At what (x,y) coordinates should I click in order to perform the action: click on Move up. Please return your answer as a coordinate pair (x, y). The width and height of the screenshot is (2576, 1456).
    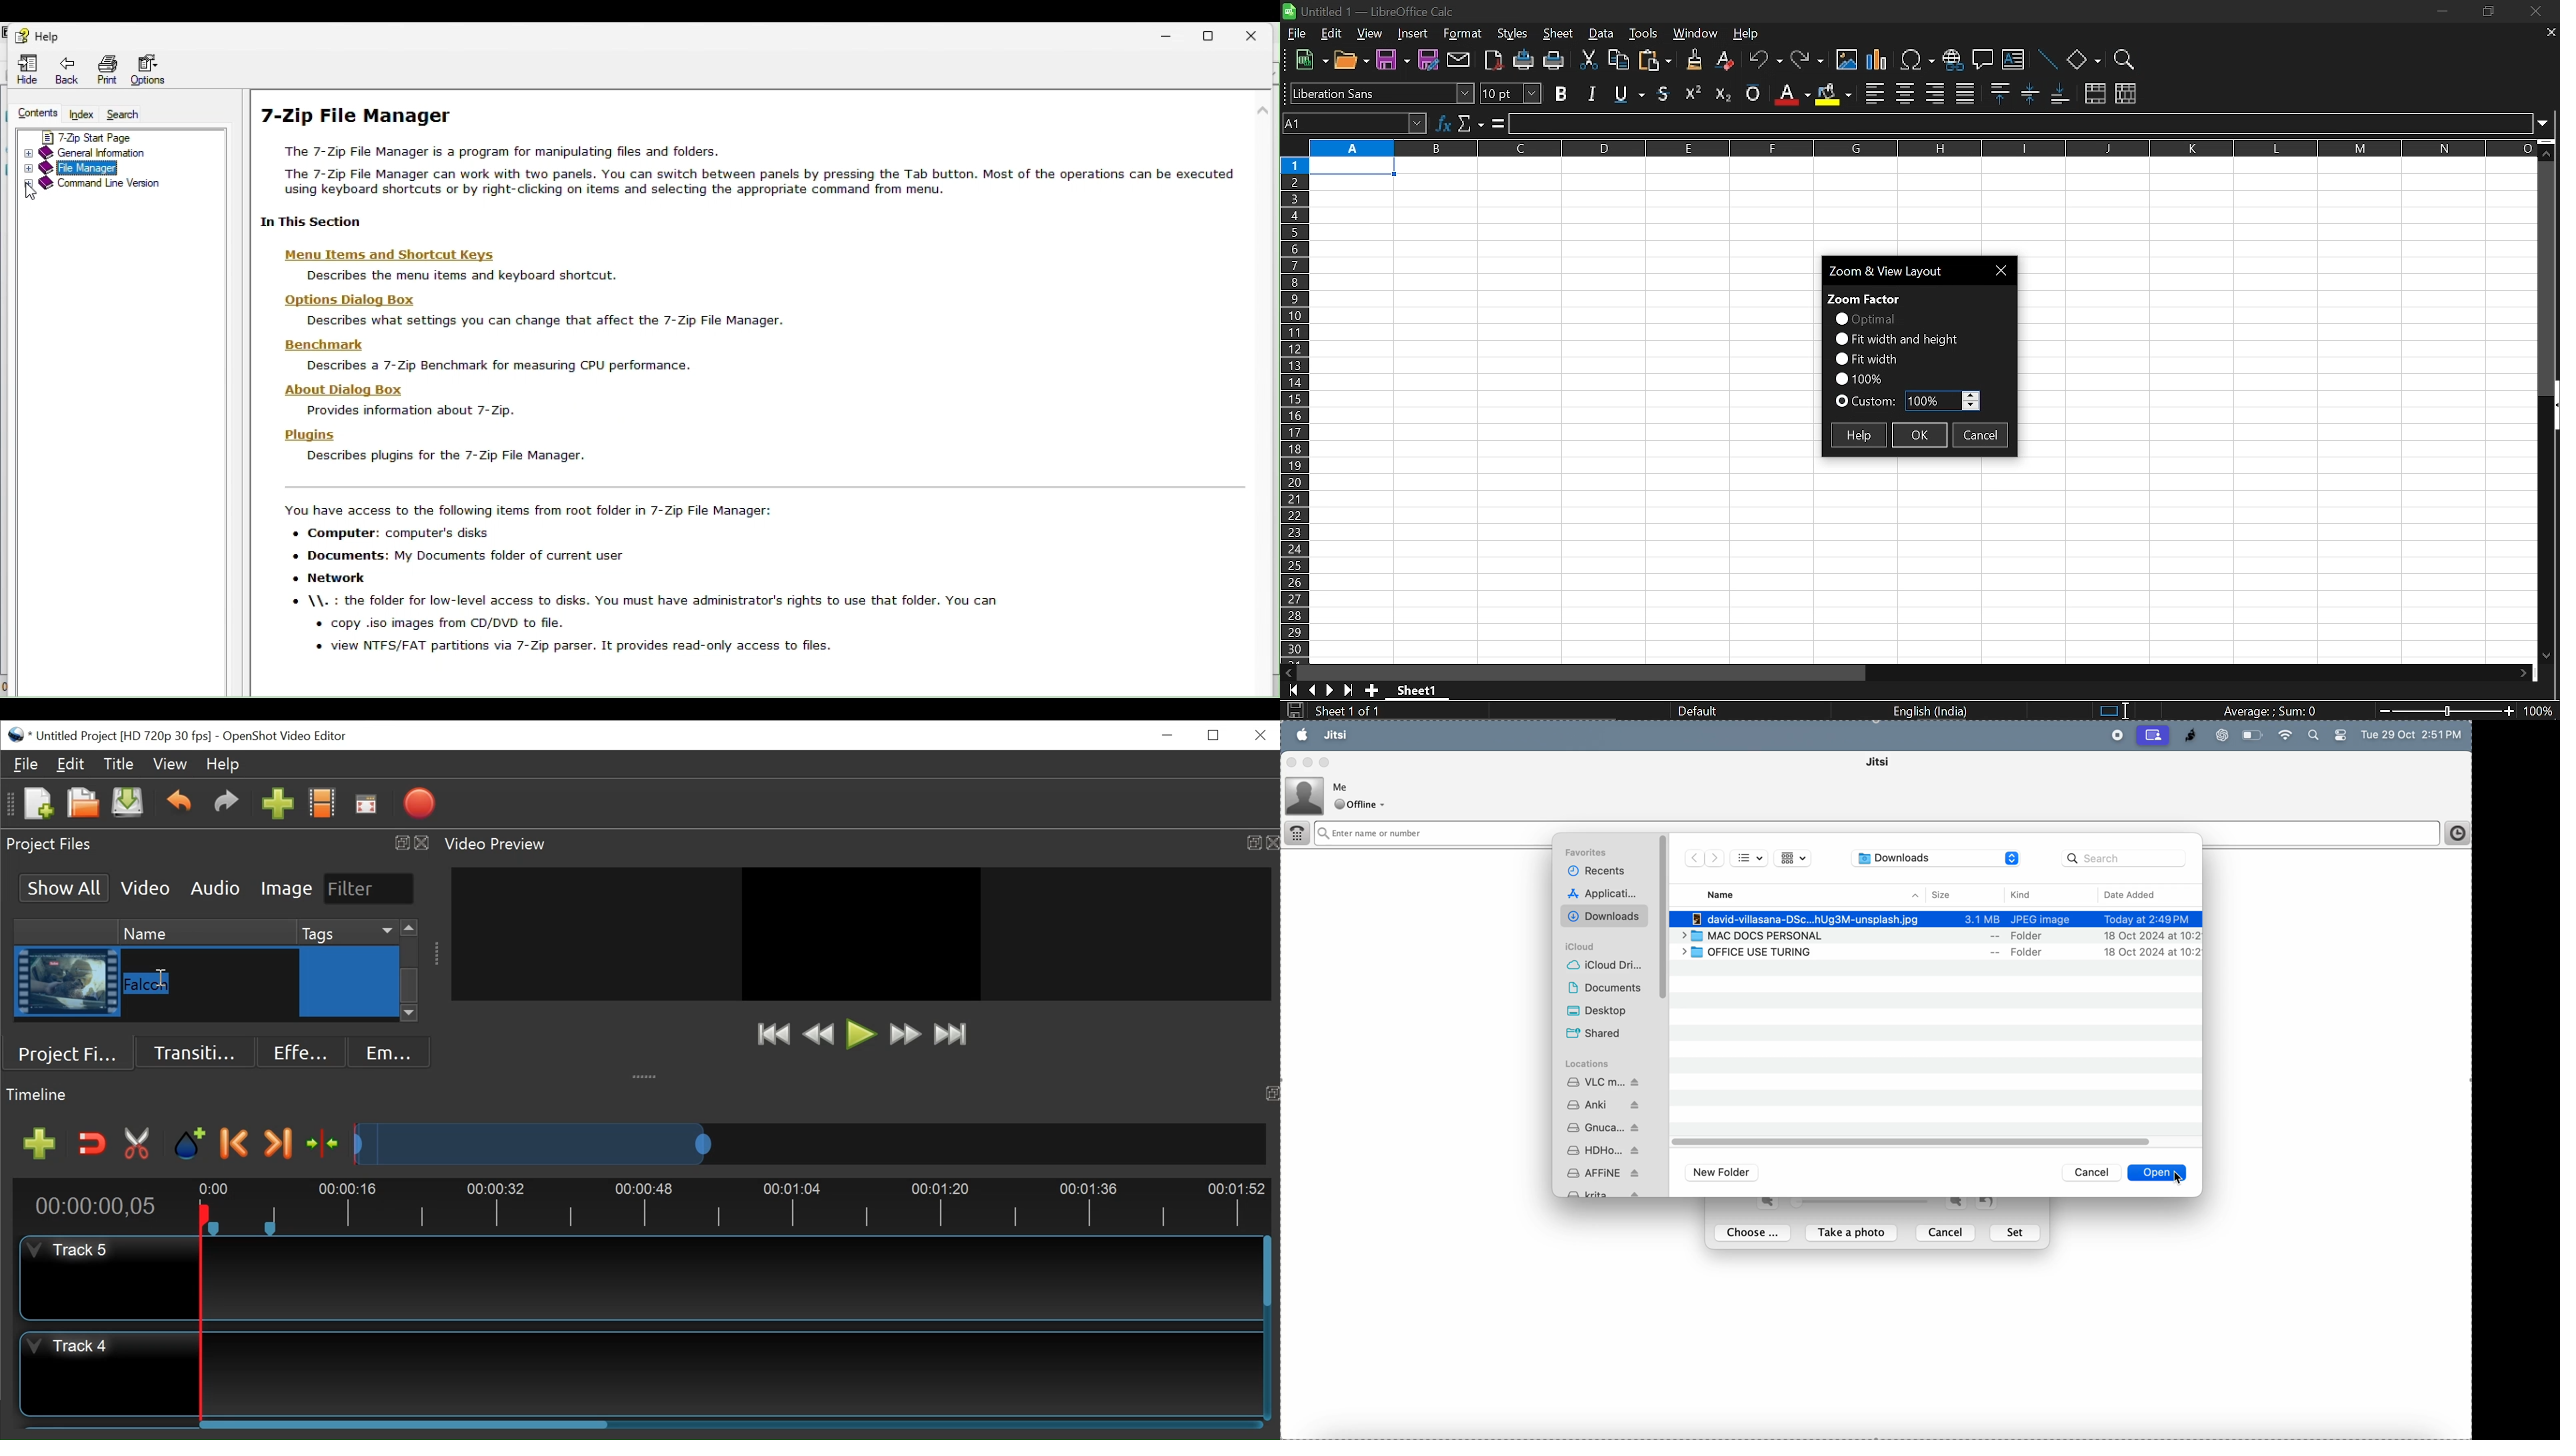
    Looking at the image, I should click on (2547, 153).